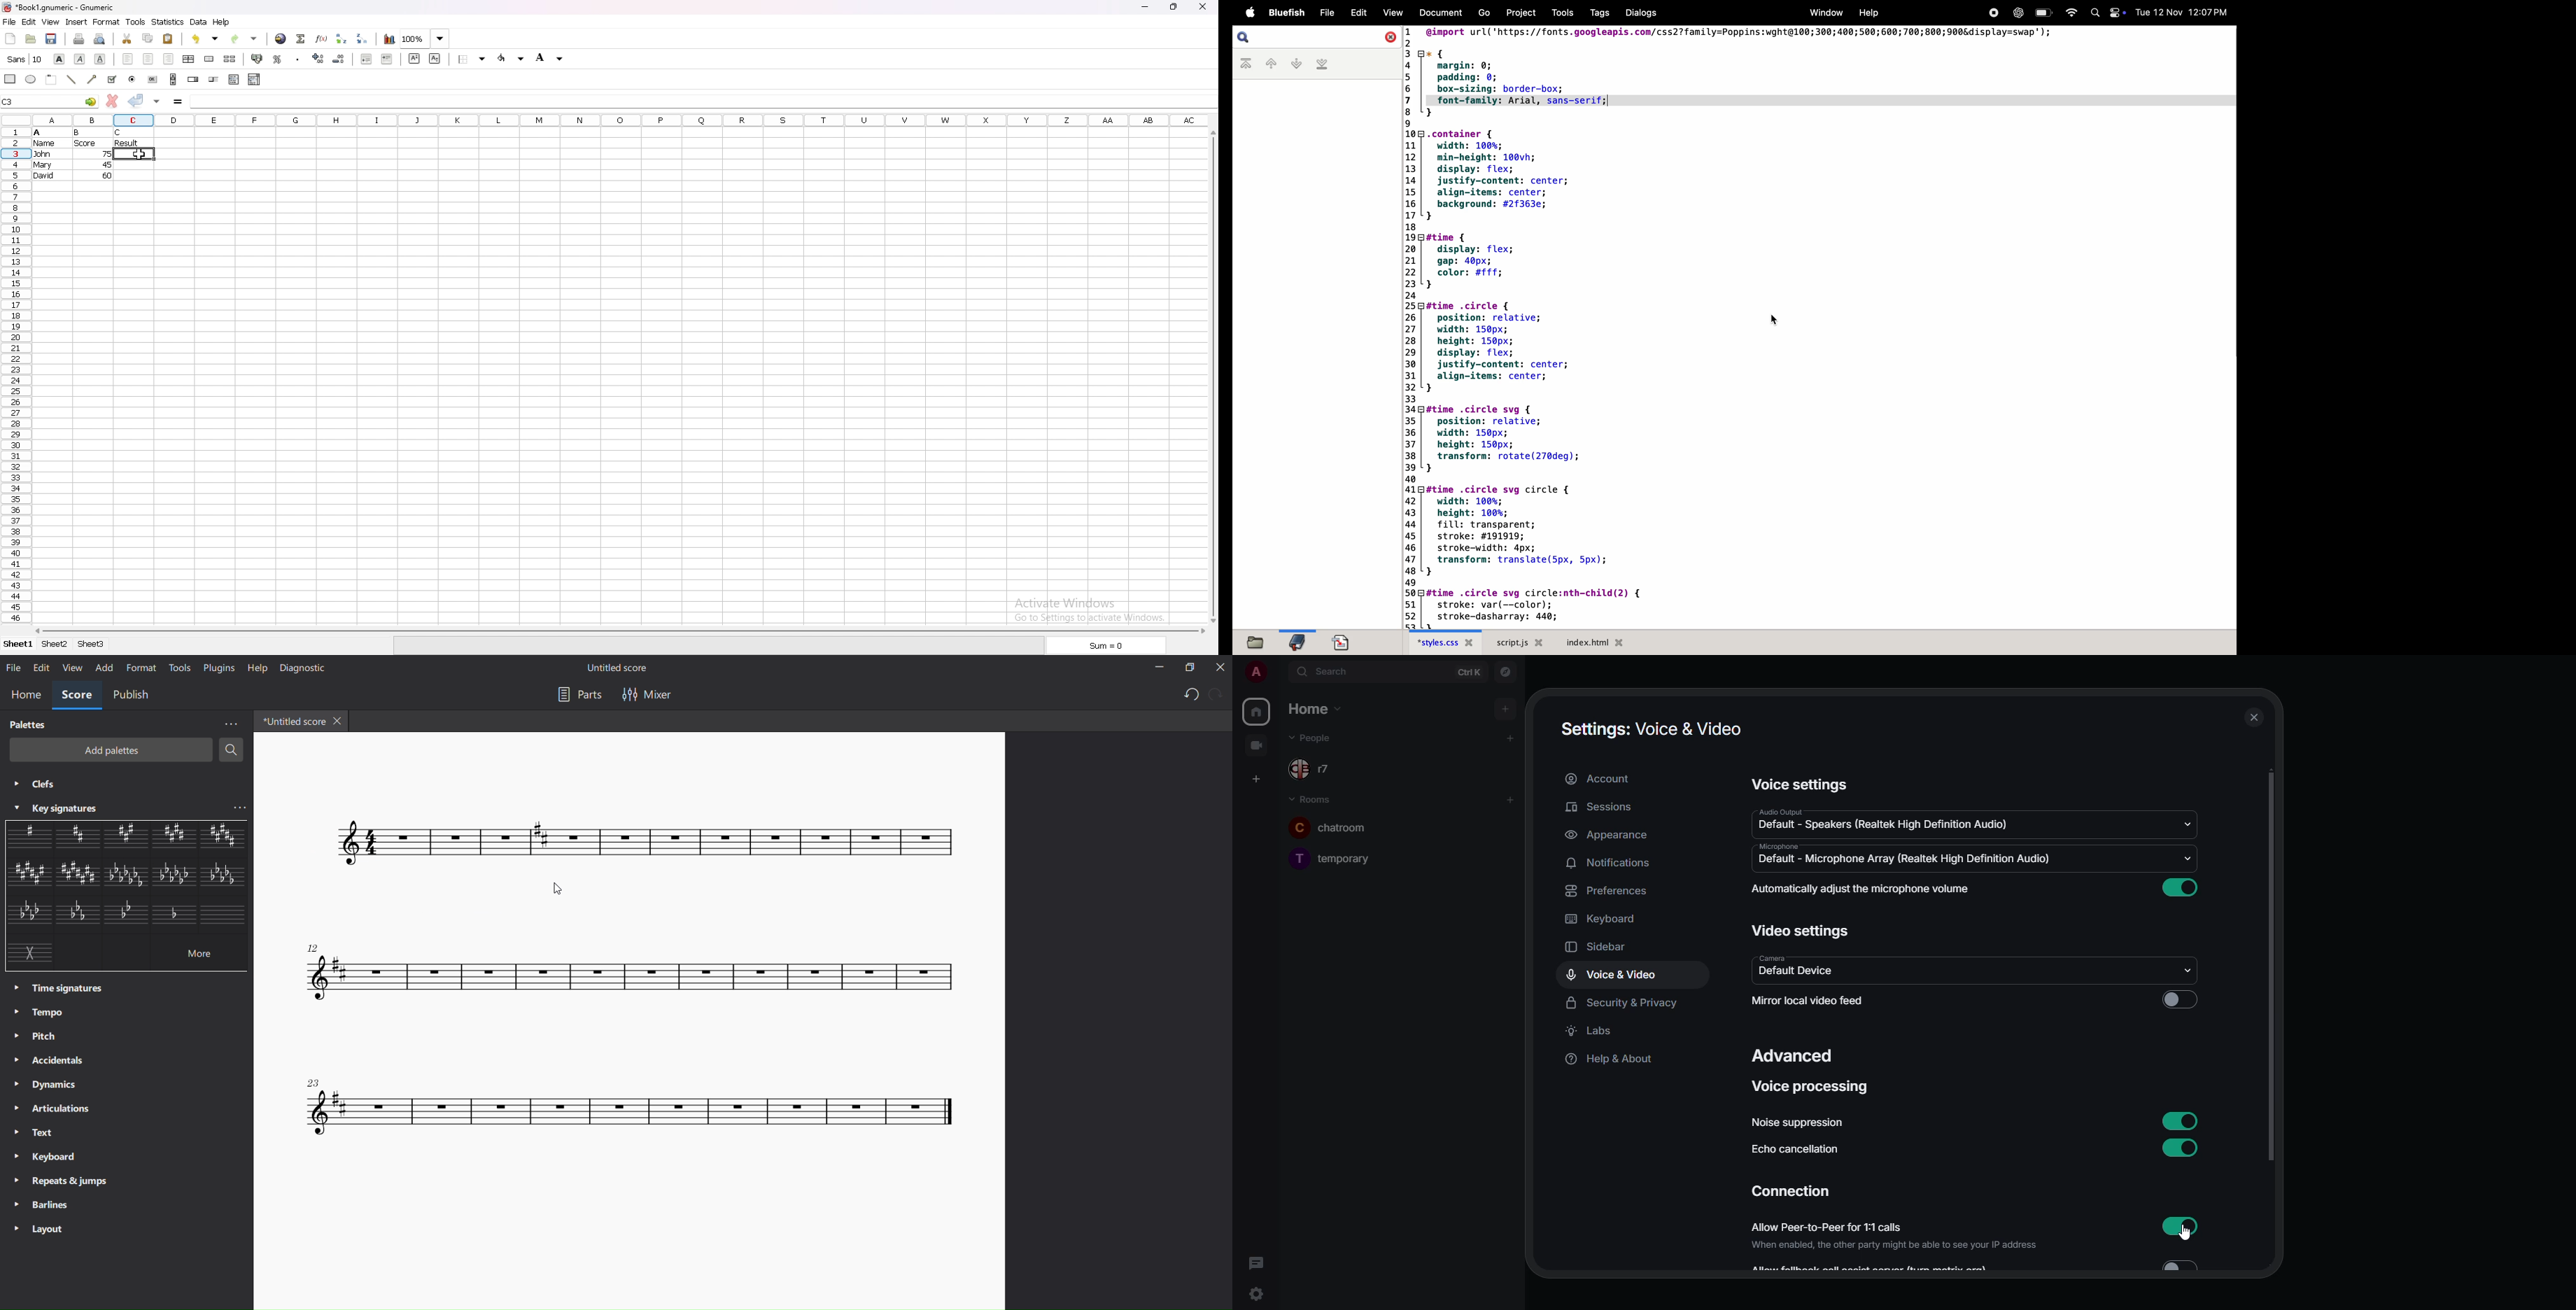 This screenshot has width=2576, height=1316. Describe the element at coordinates (1289, 13) in the screenshot. I see `bluefish` at that location.